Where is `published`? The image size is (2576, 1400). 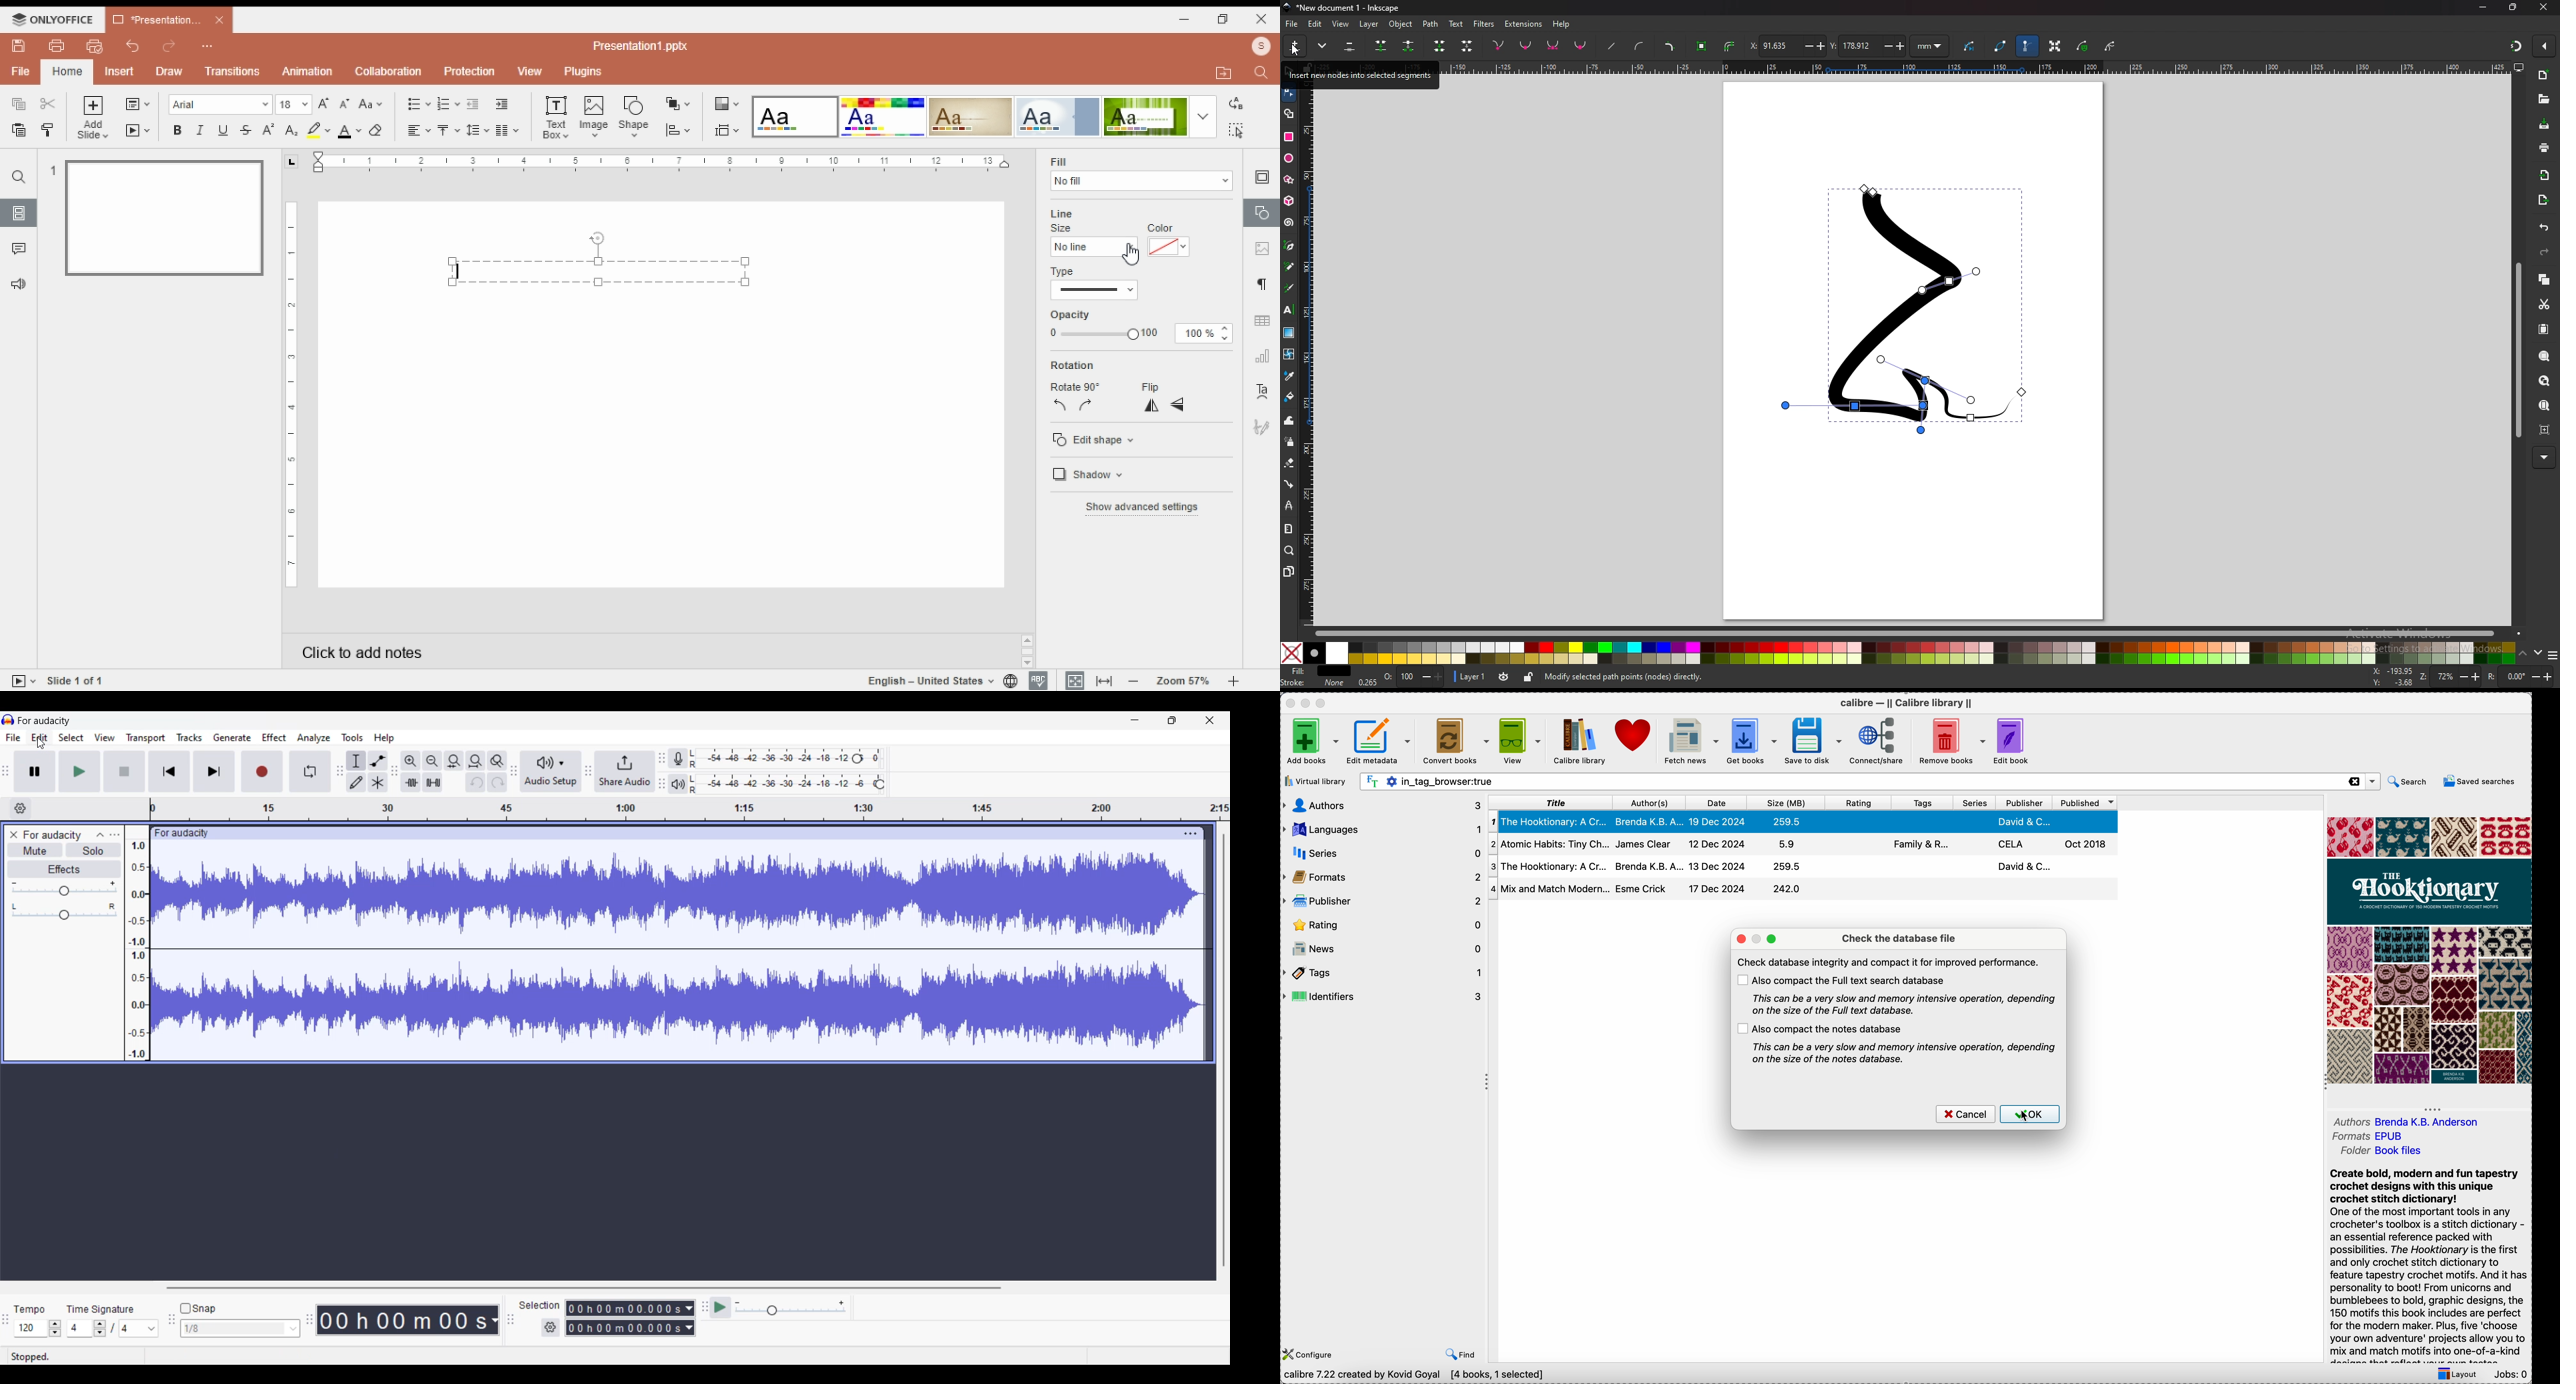 published is located at coordinates (2086, 803).